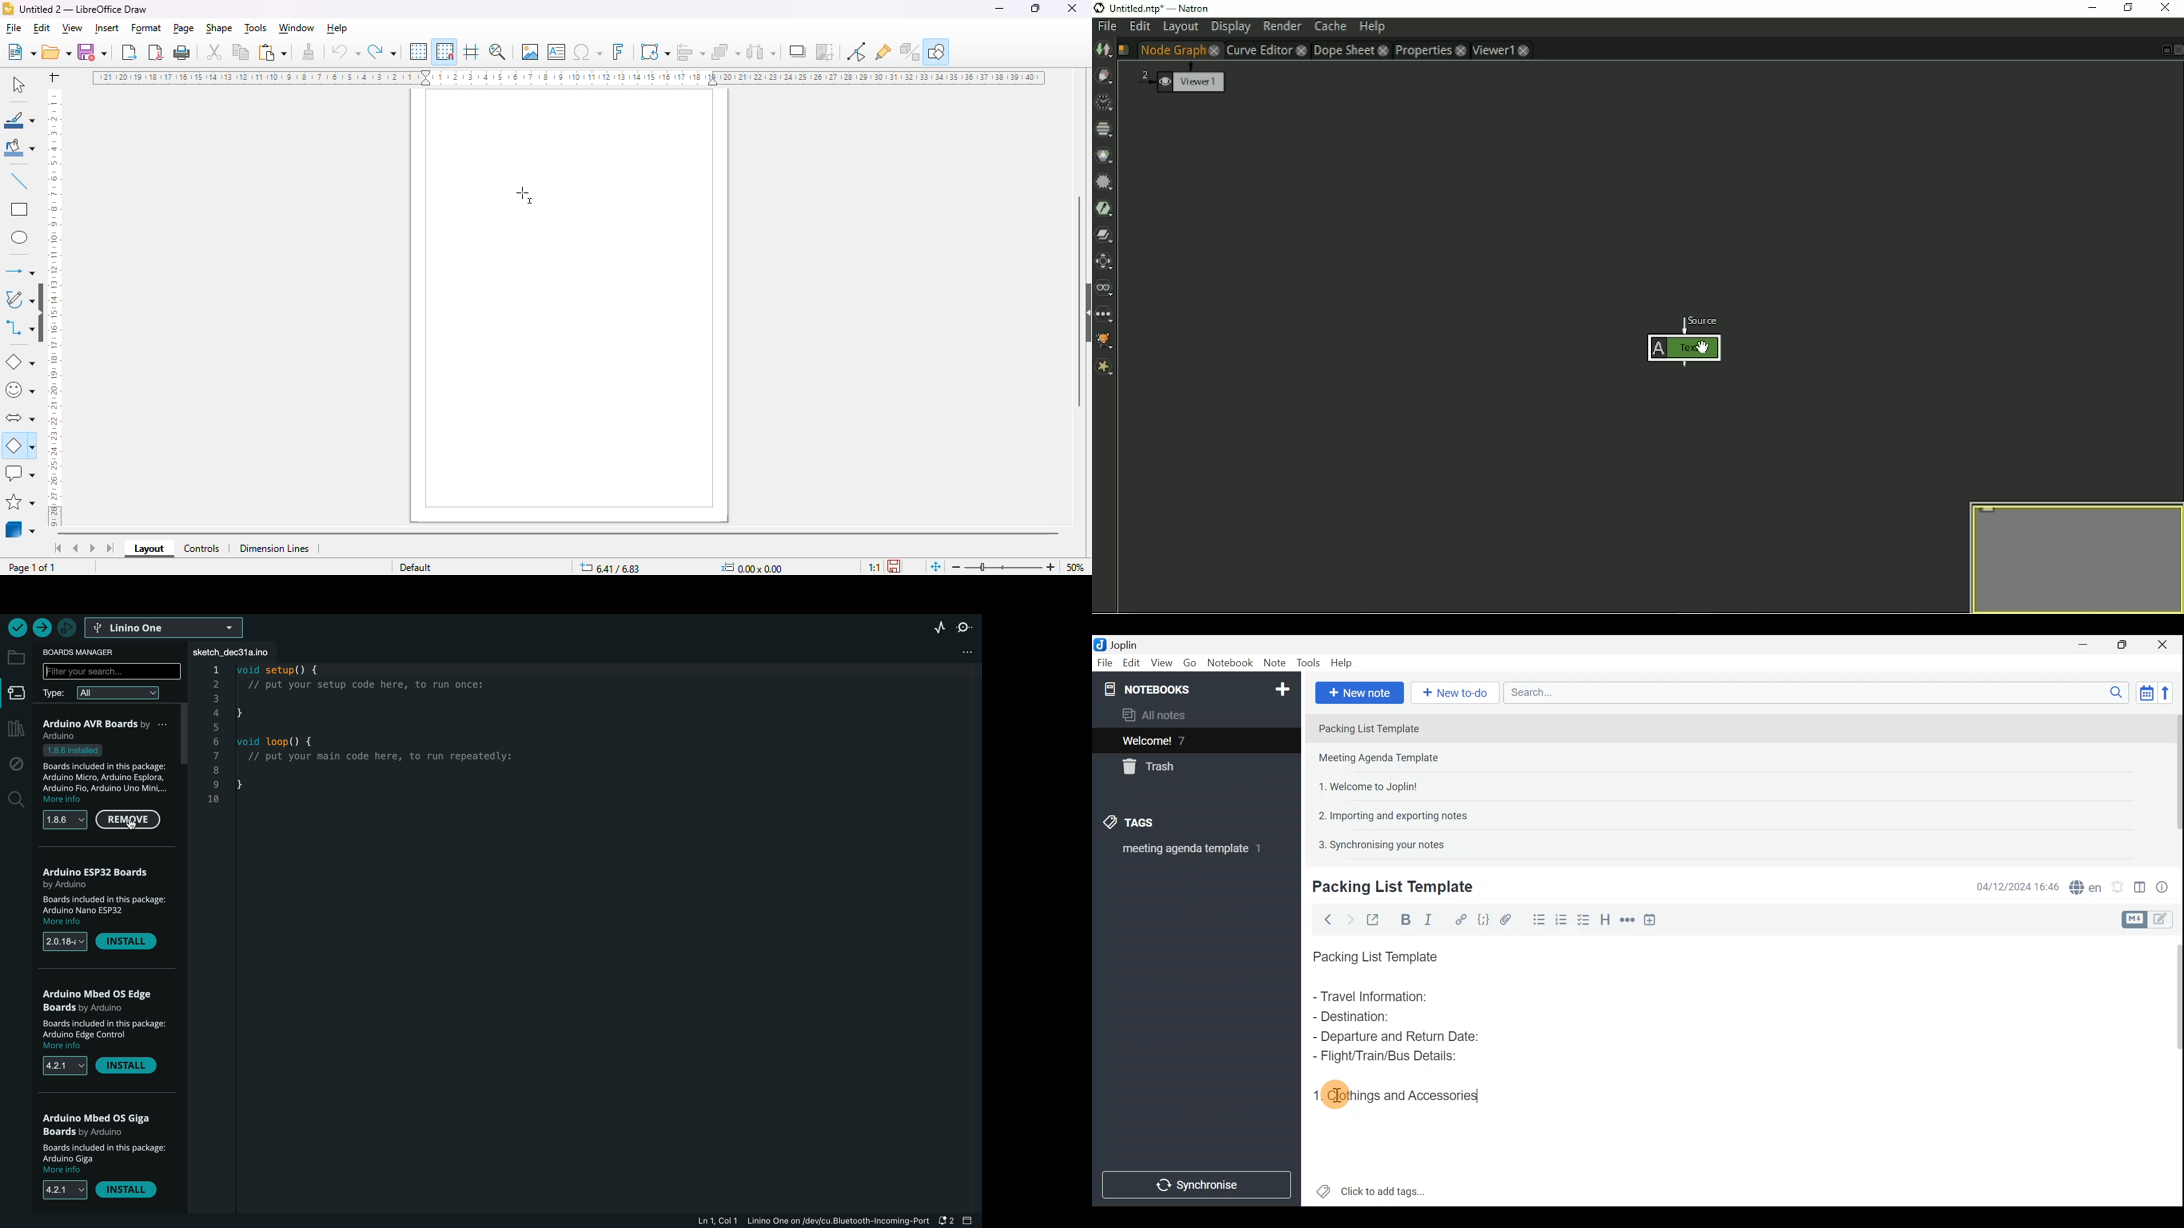  I want to click on Maximise, so click(2127, 645).